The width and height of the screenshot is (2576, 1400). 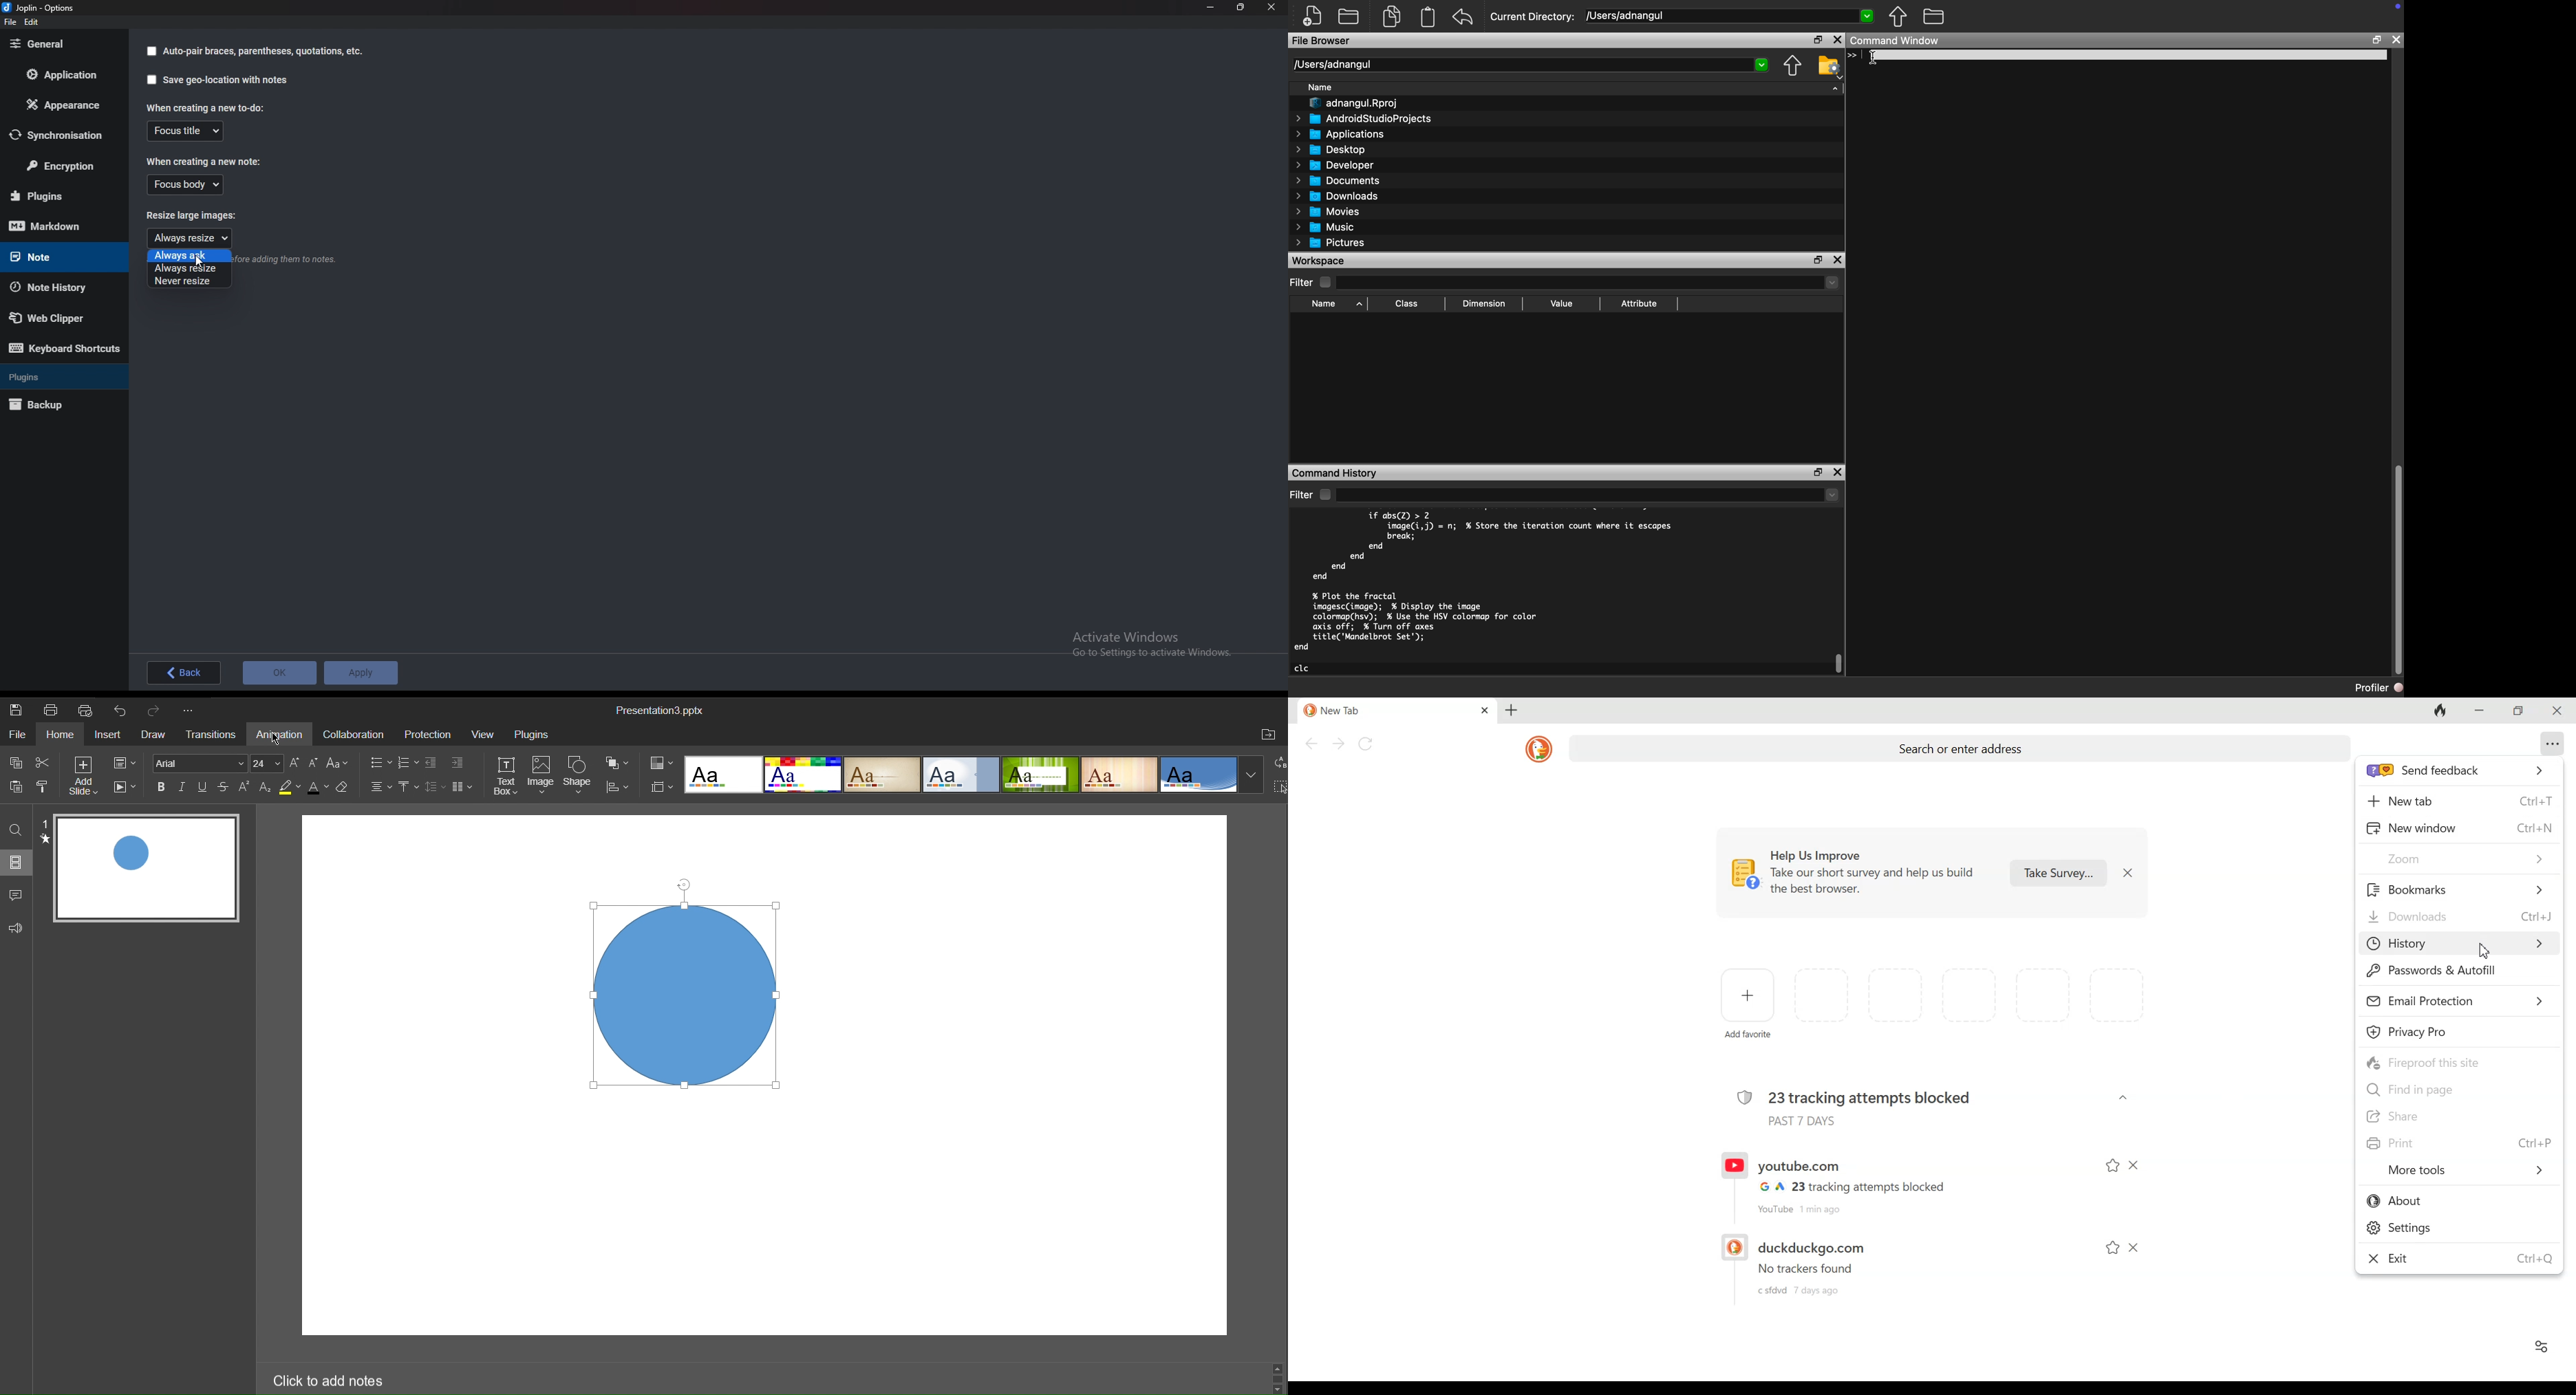 I want to click on checkbox, so click(x=149, y=51).